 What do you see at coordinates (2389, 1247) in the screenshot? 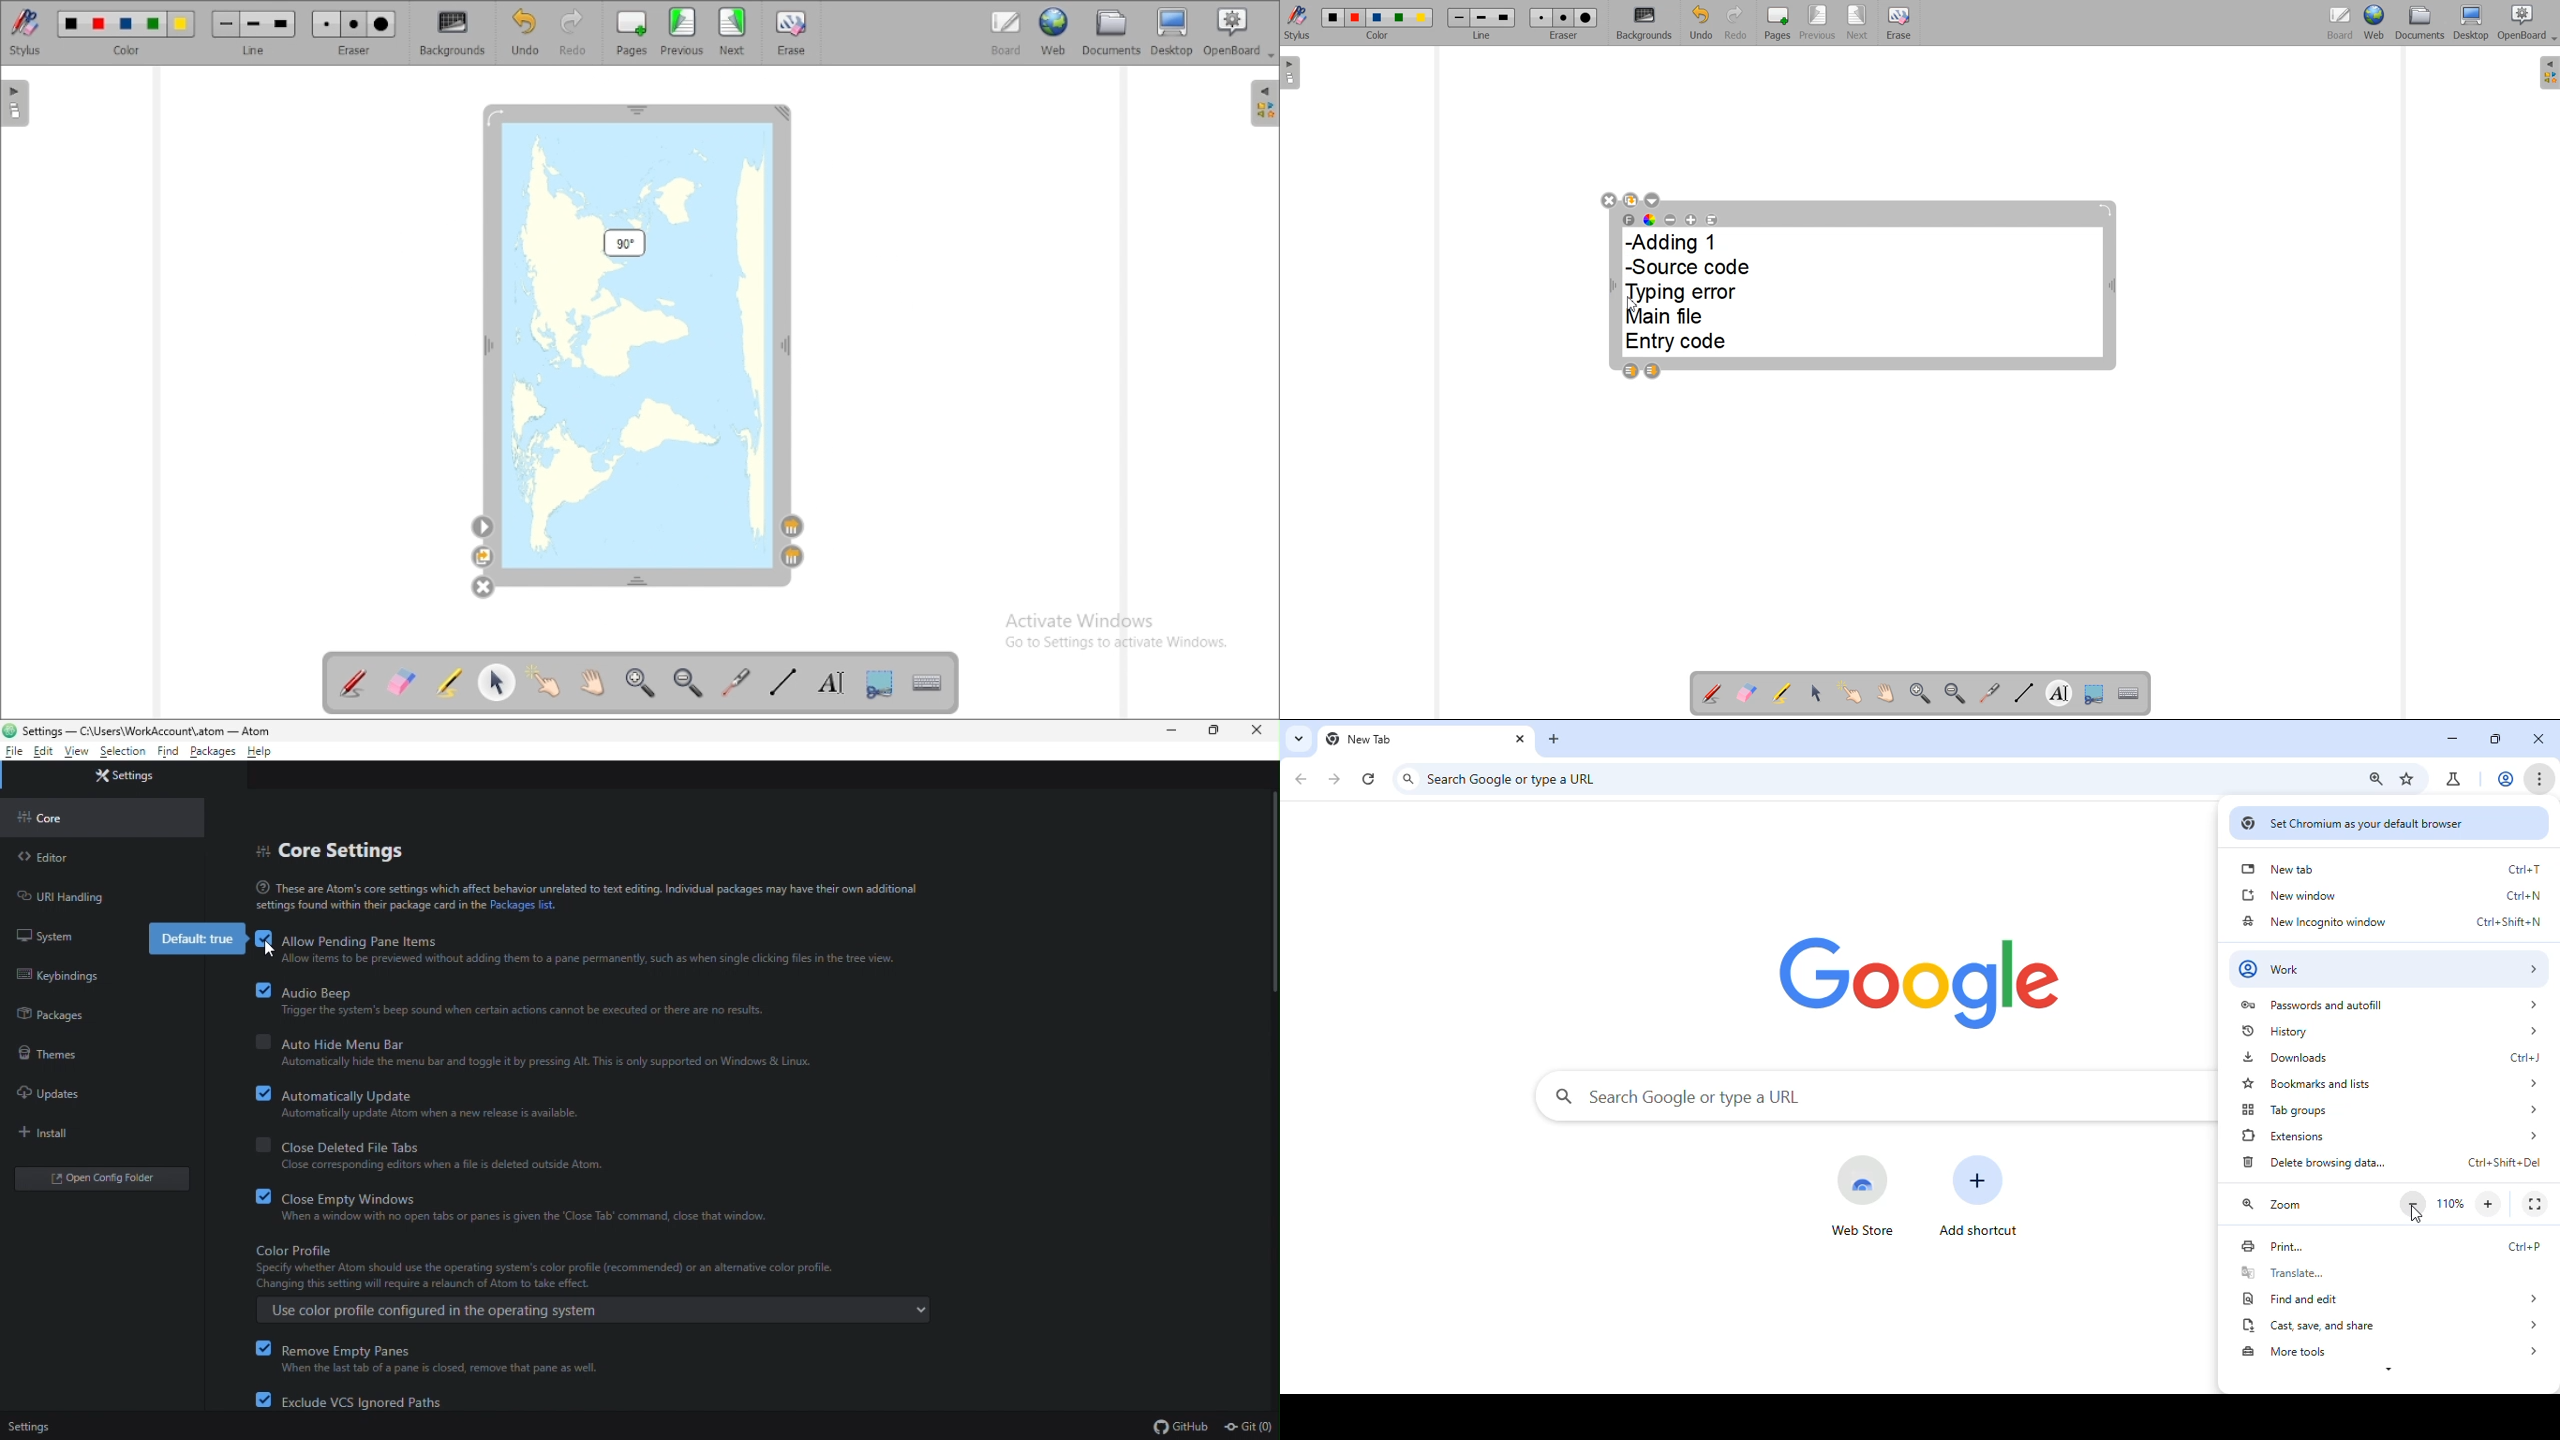
I see `print` at bounding box center [2389, 1247].